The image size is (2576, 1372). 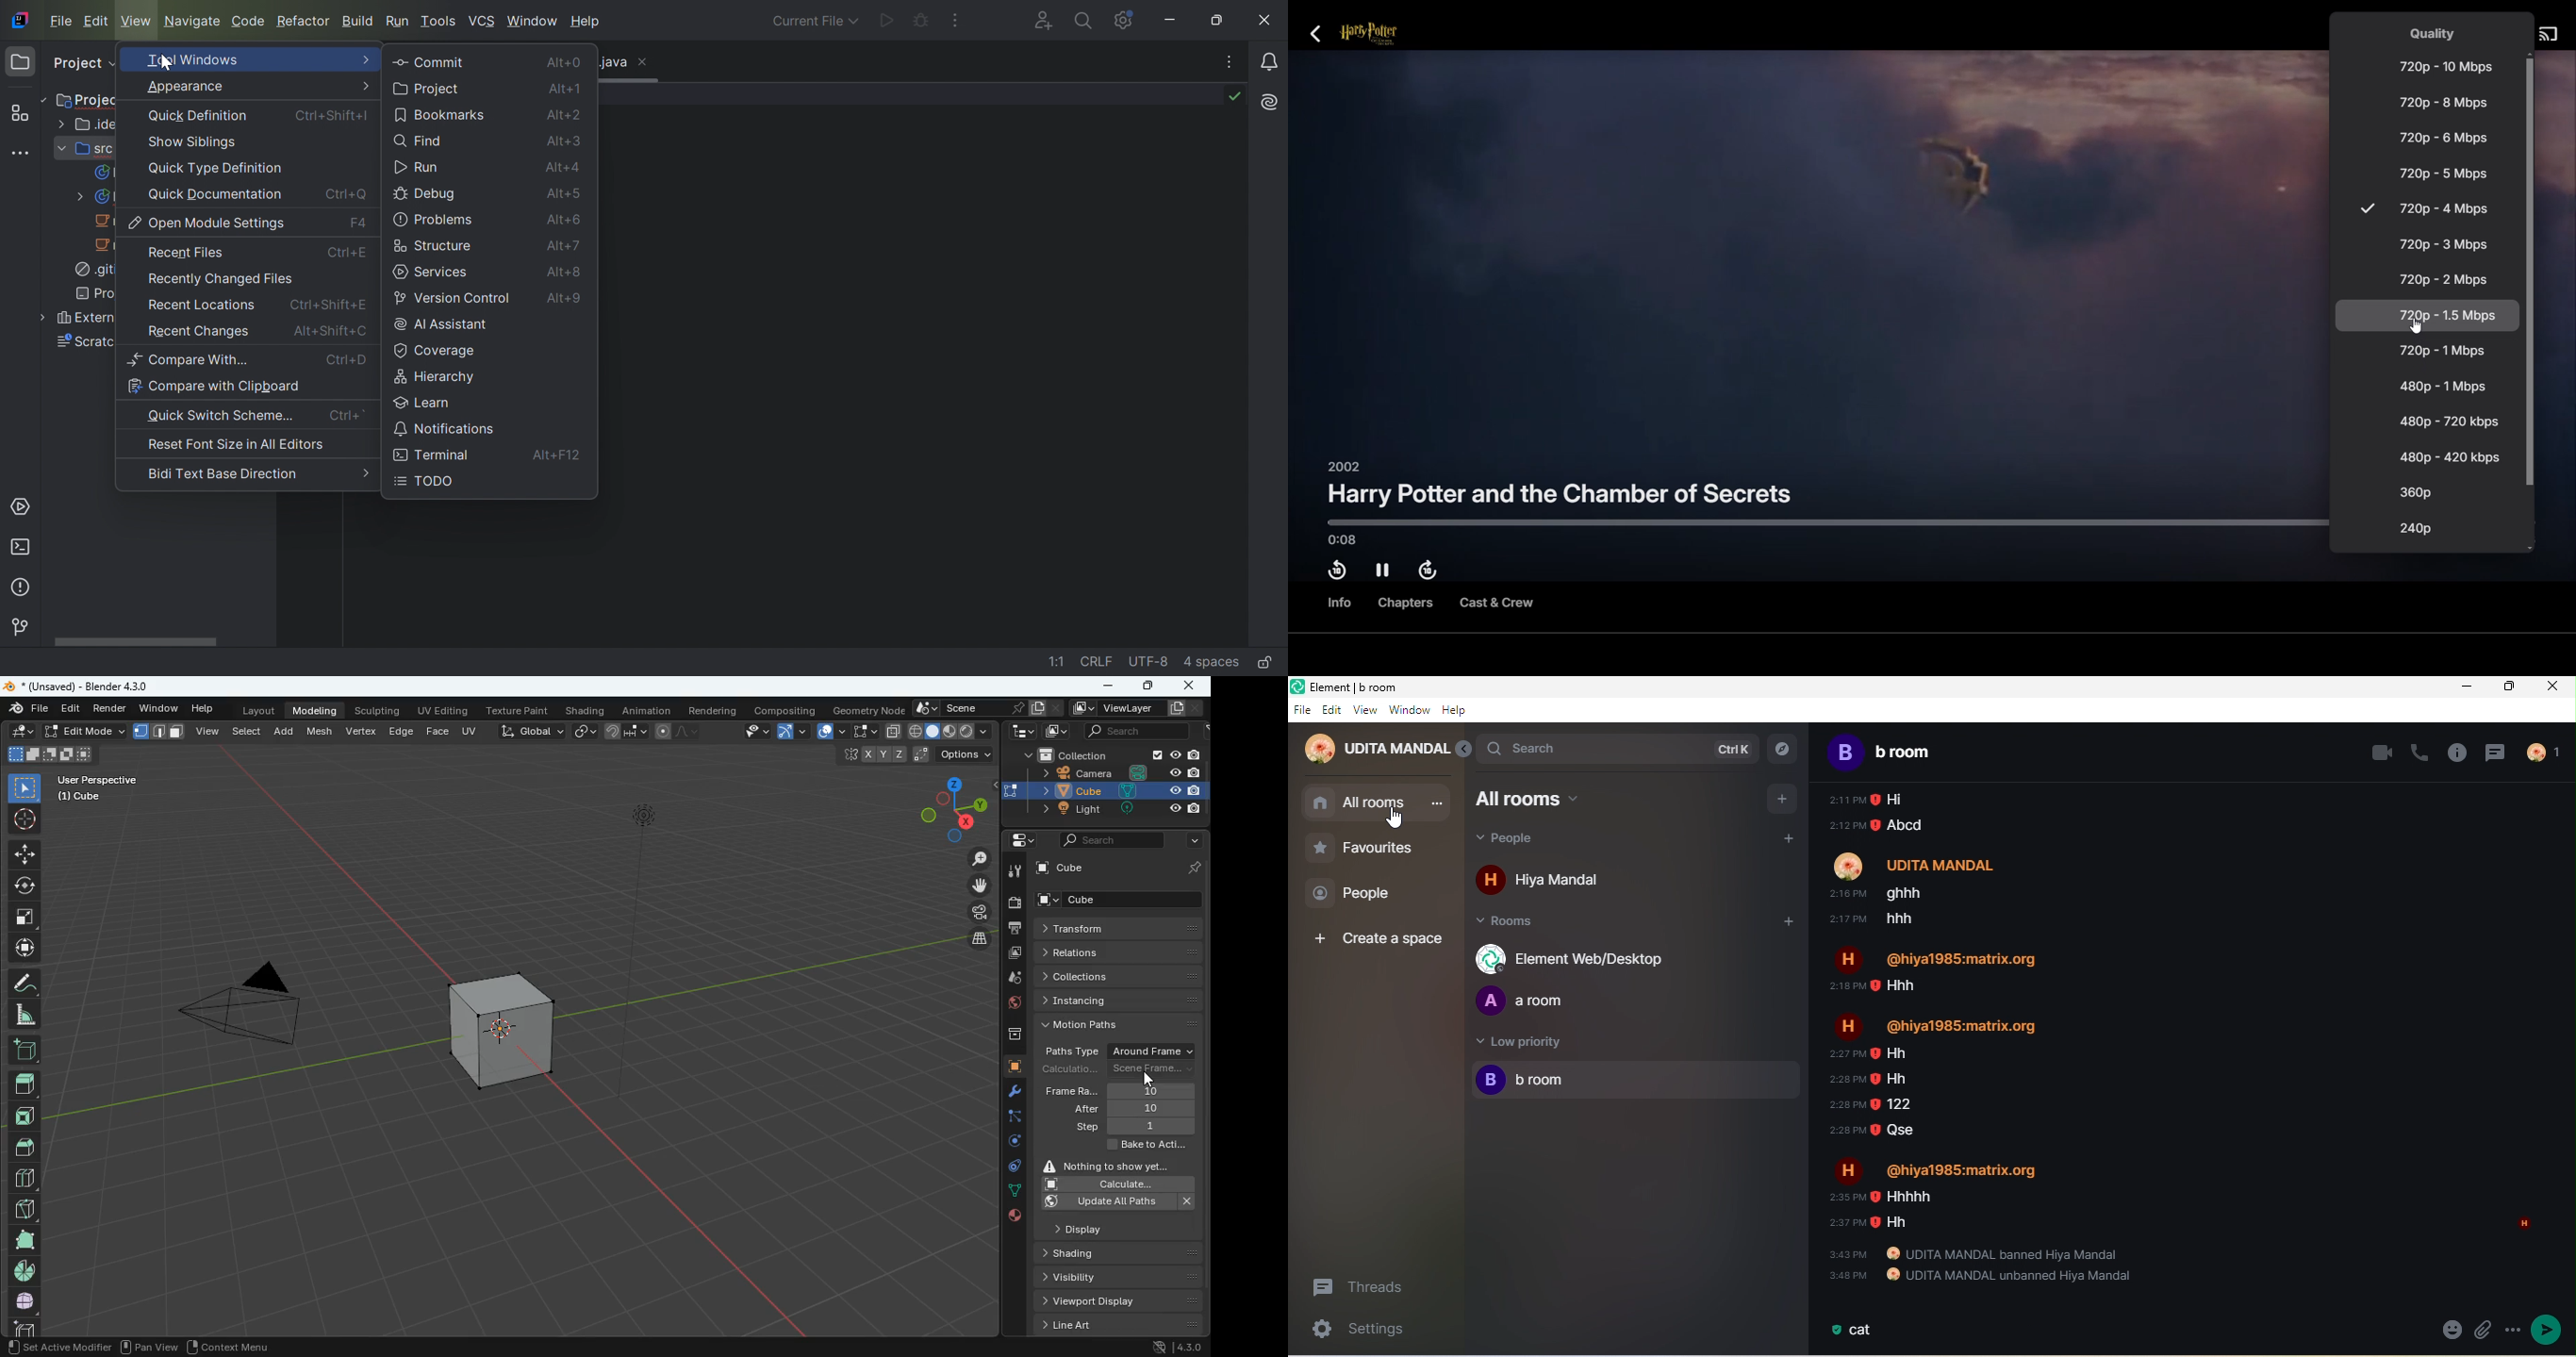 I want to click on add room, so click(x=1783, y=799).